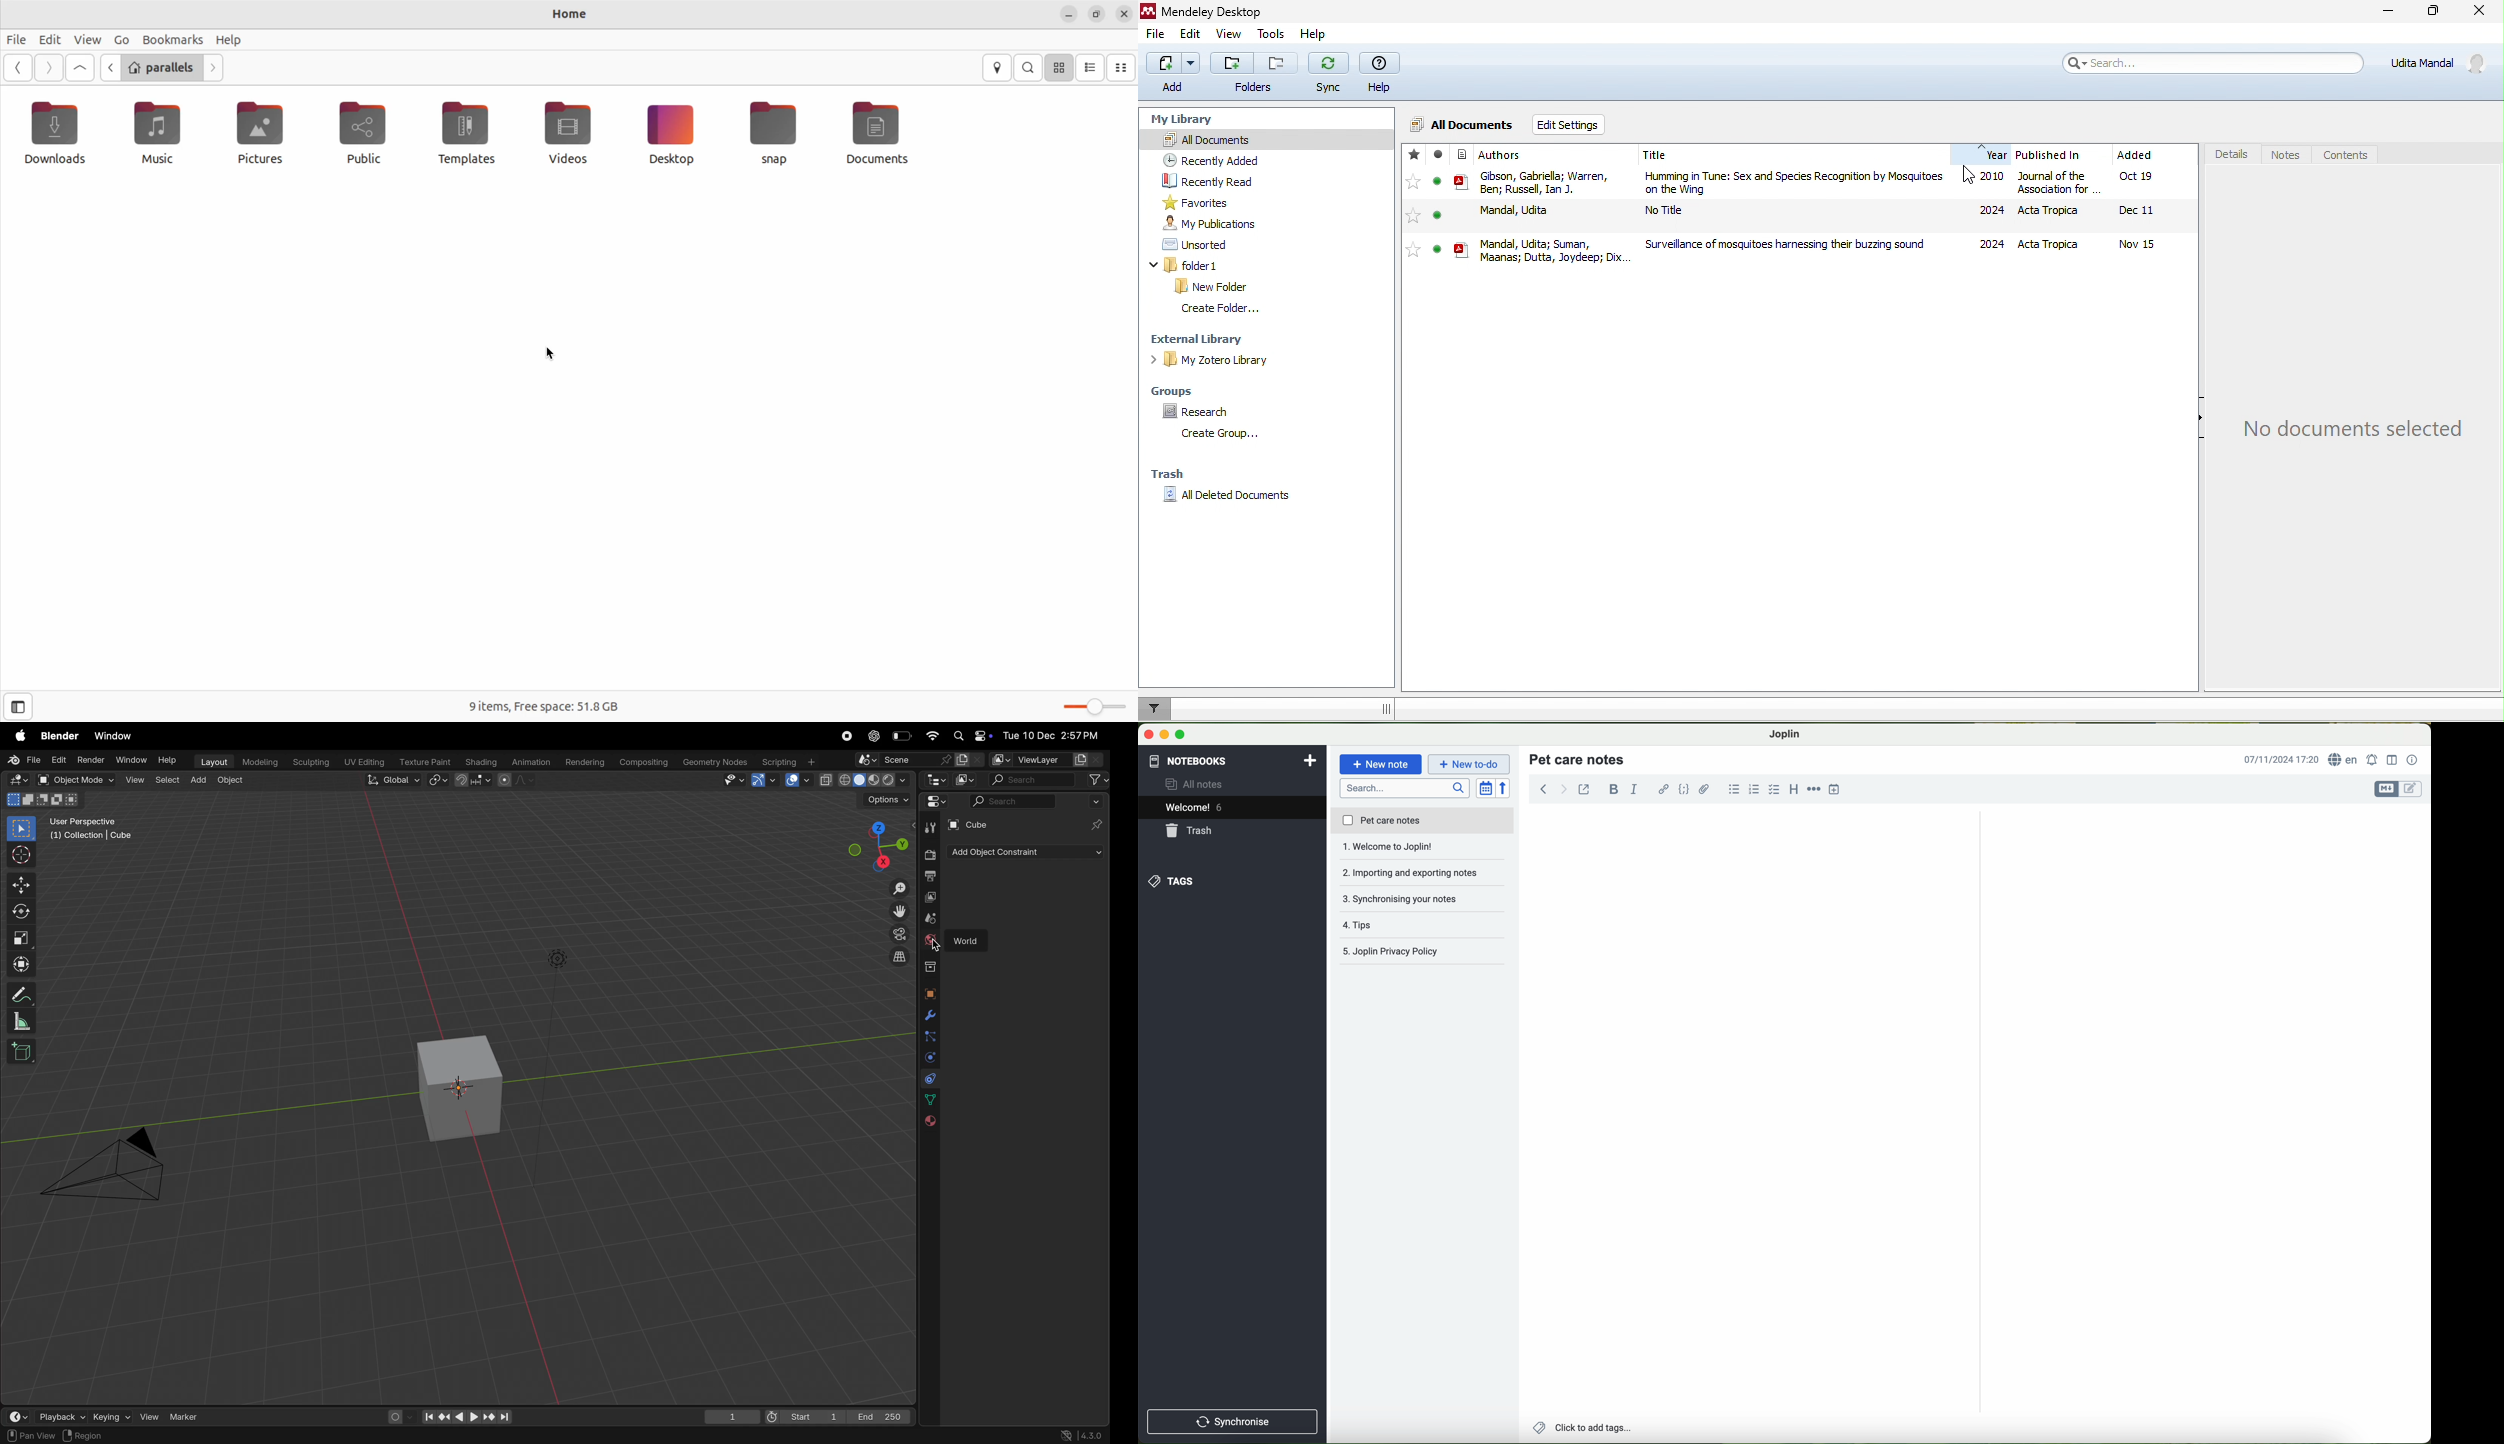 This screenshot has width=2520, height=1456. What do you see at coordinates (185, 1416) in the screenshot?
I see `marker` at bounding box center [185, 1416].